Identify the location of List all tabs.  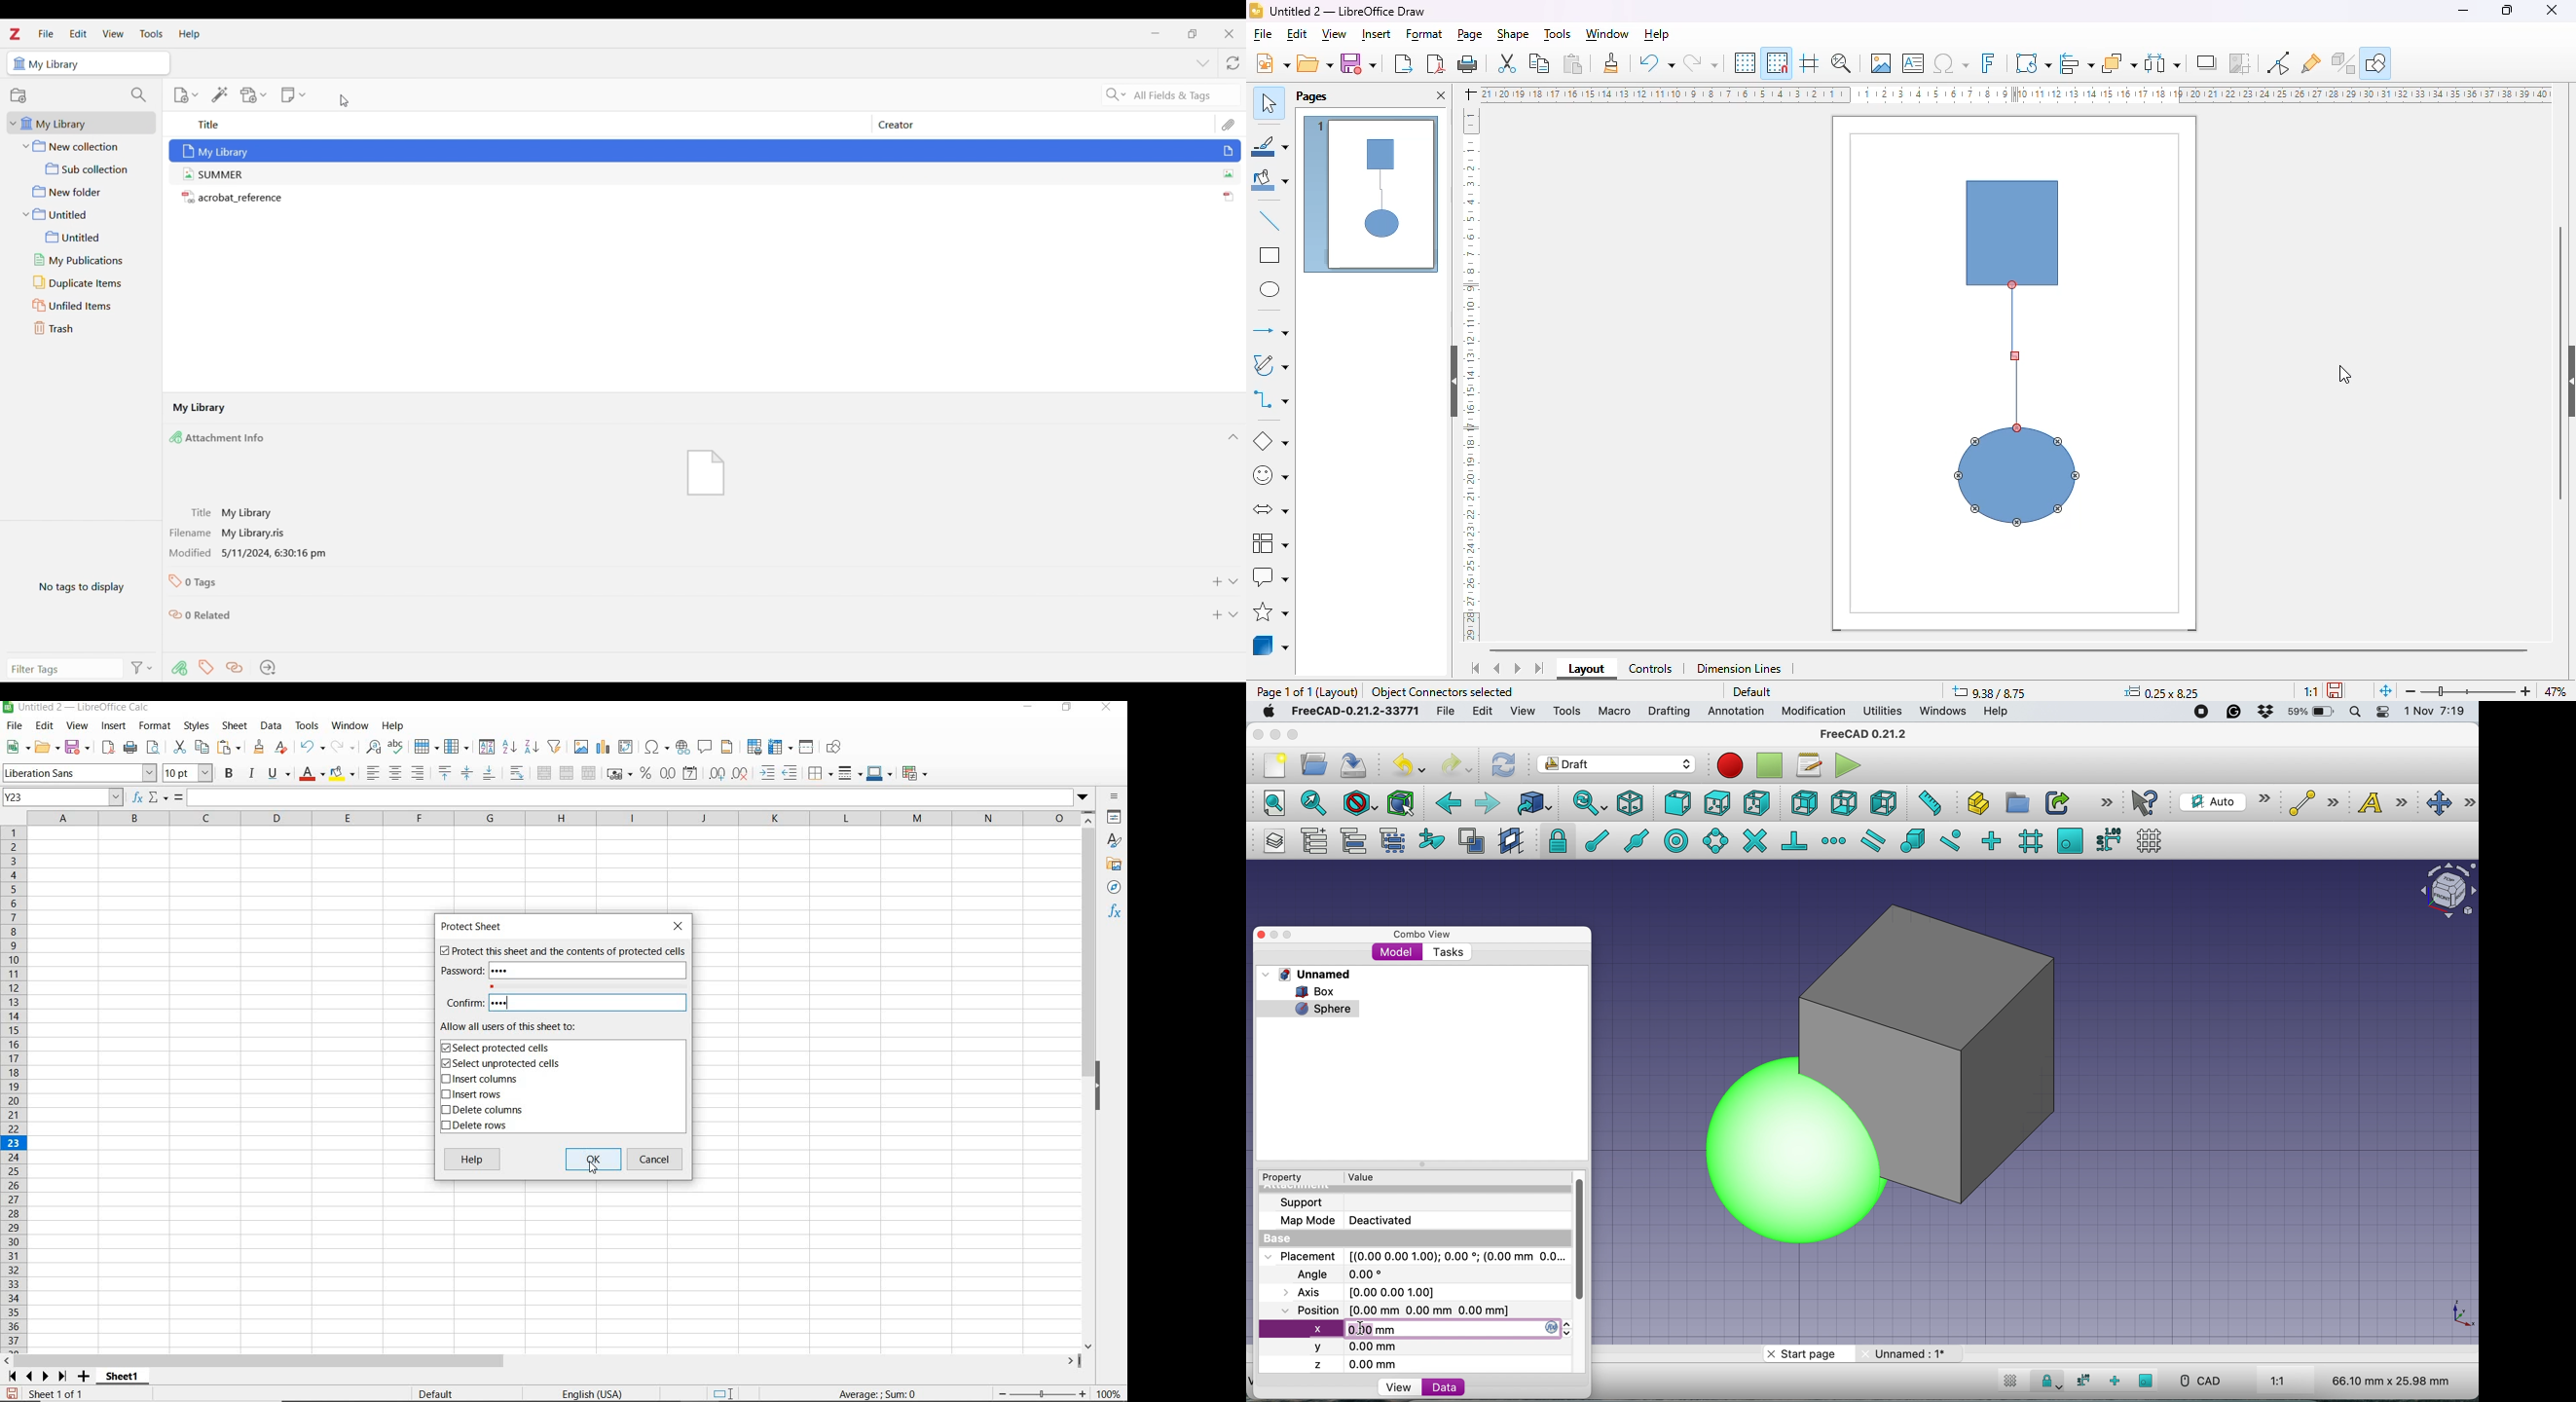
(1203, 63).